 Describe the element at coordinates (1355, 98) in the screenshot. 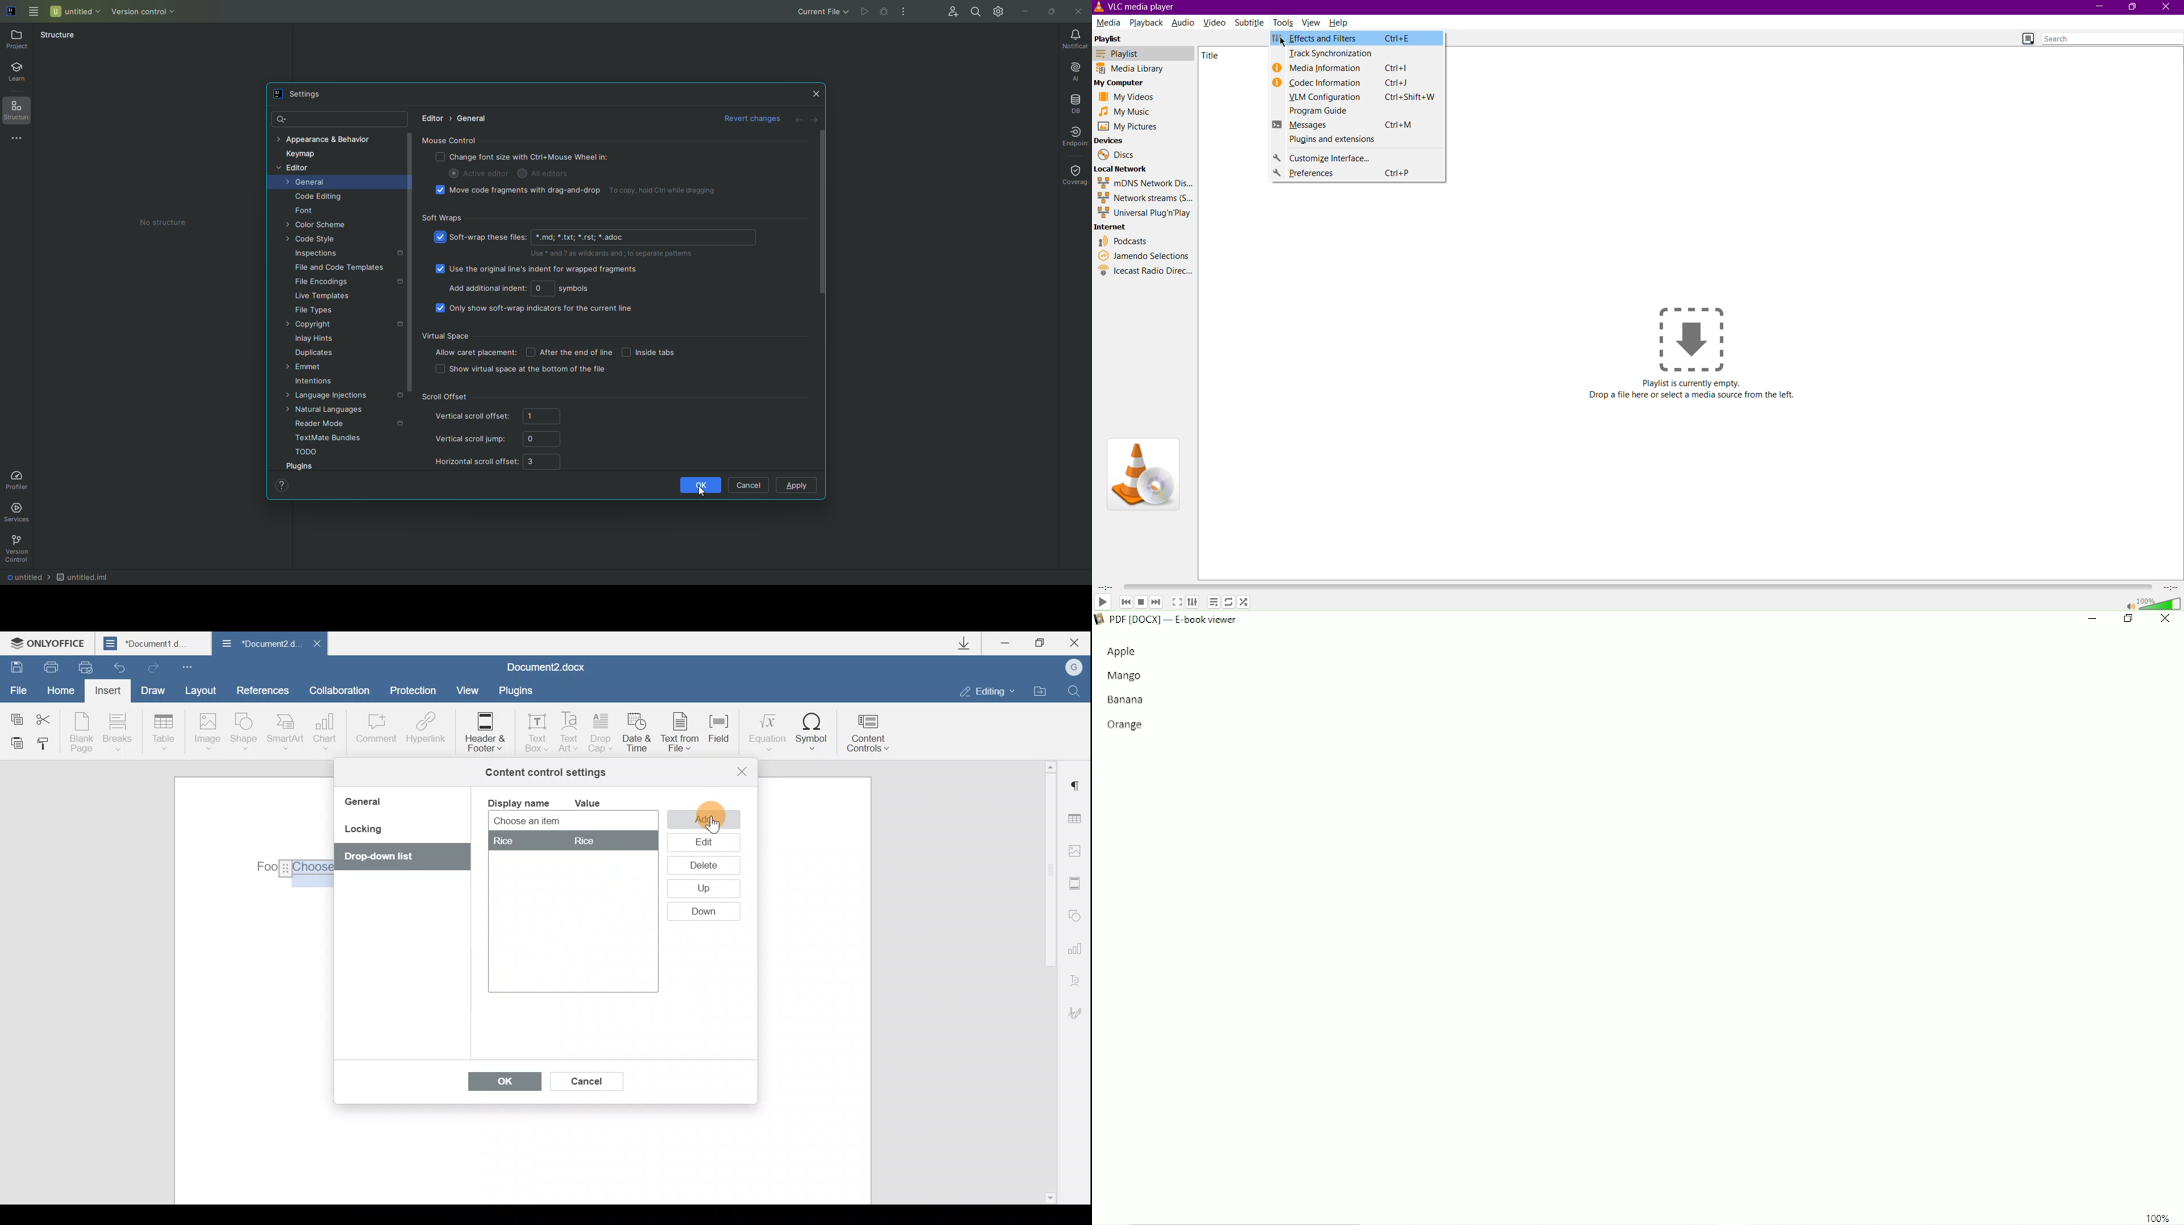

I see `VLM Configuration Ctrl + Shift + W` at that location.